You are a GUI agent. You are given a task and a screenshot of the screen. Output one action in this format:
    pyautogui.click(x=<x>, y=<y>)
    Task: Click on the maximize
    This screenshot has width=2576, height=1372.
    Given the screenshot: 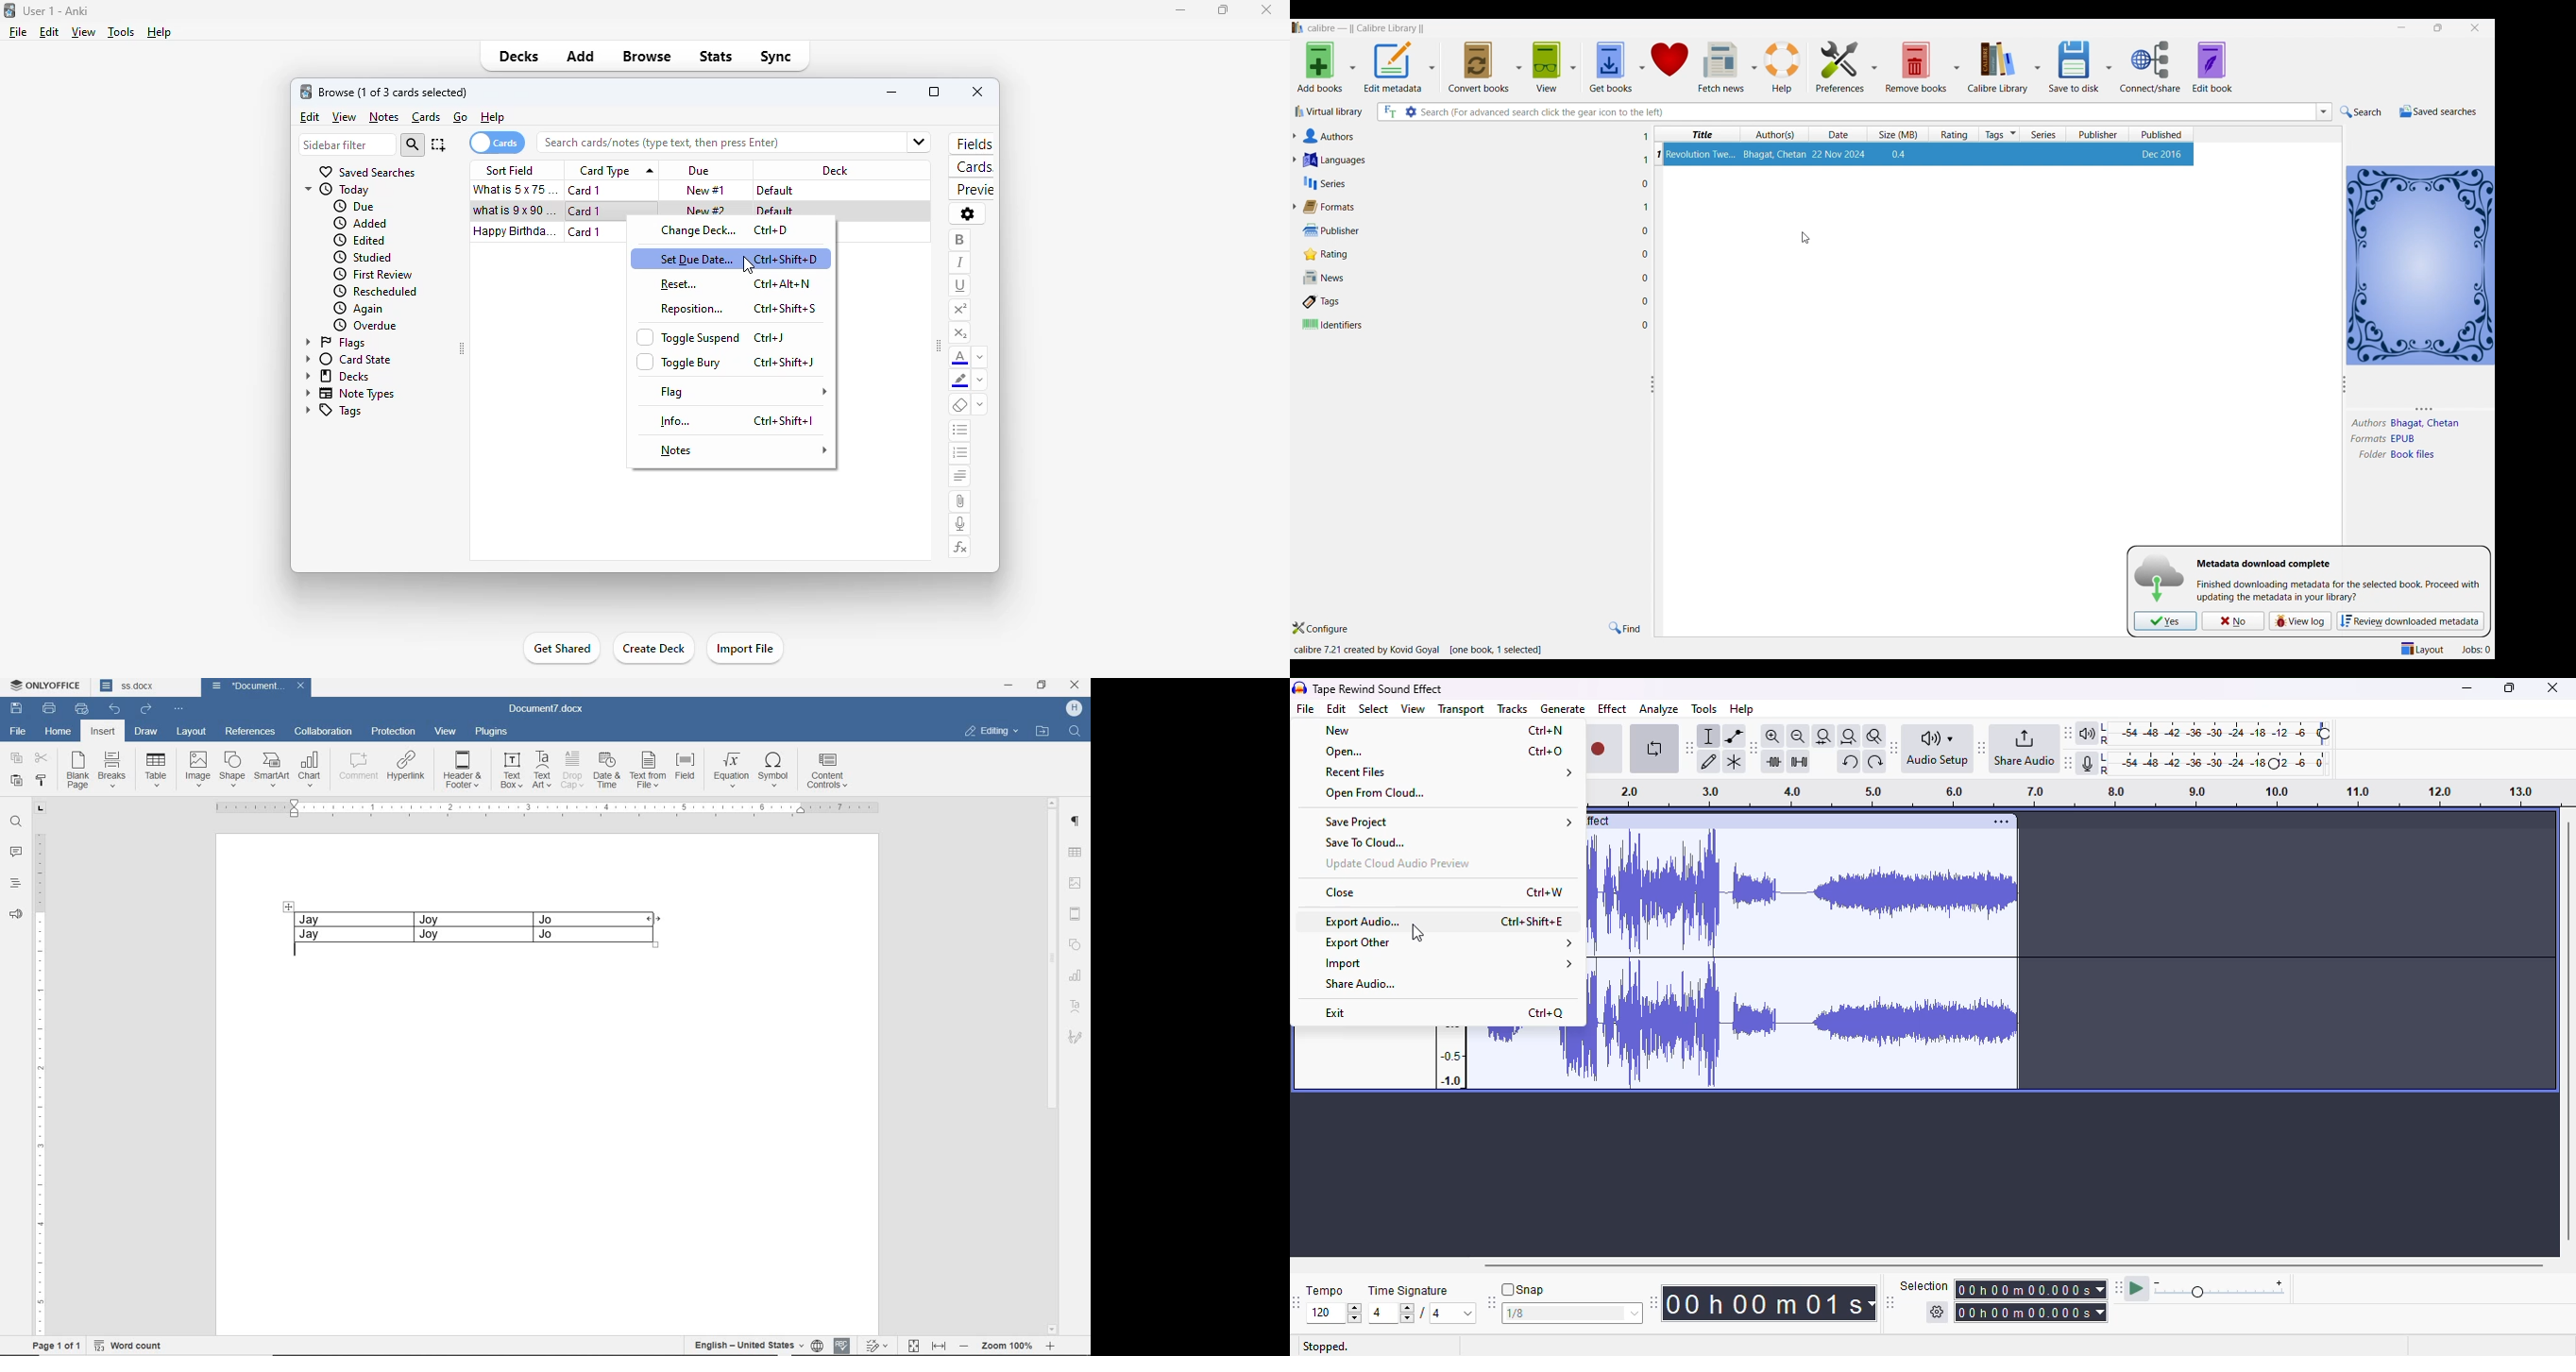 What is the action you would take?
    pyautogui.click(x=934, y=92)
    